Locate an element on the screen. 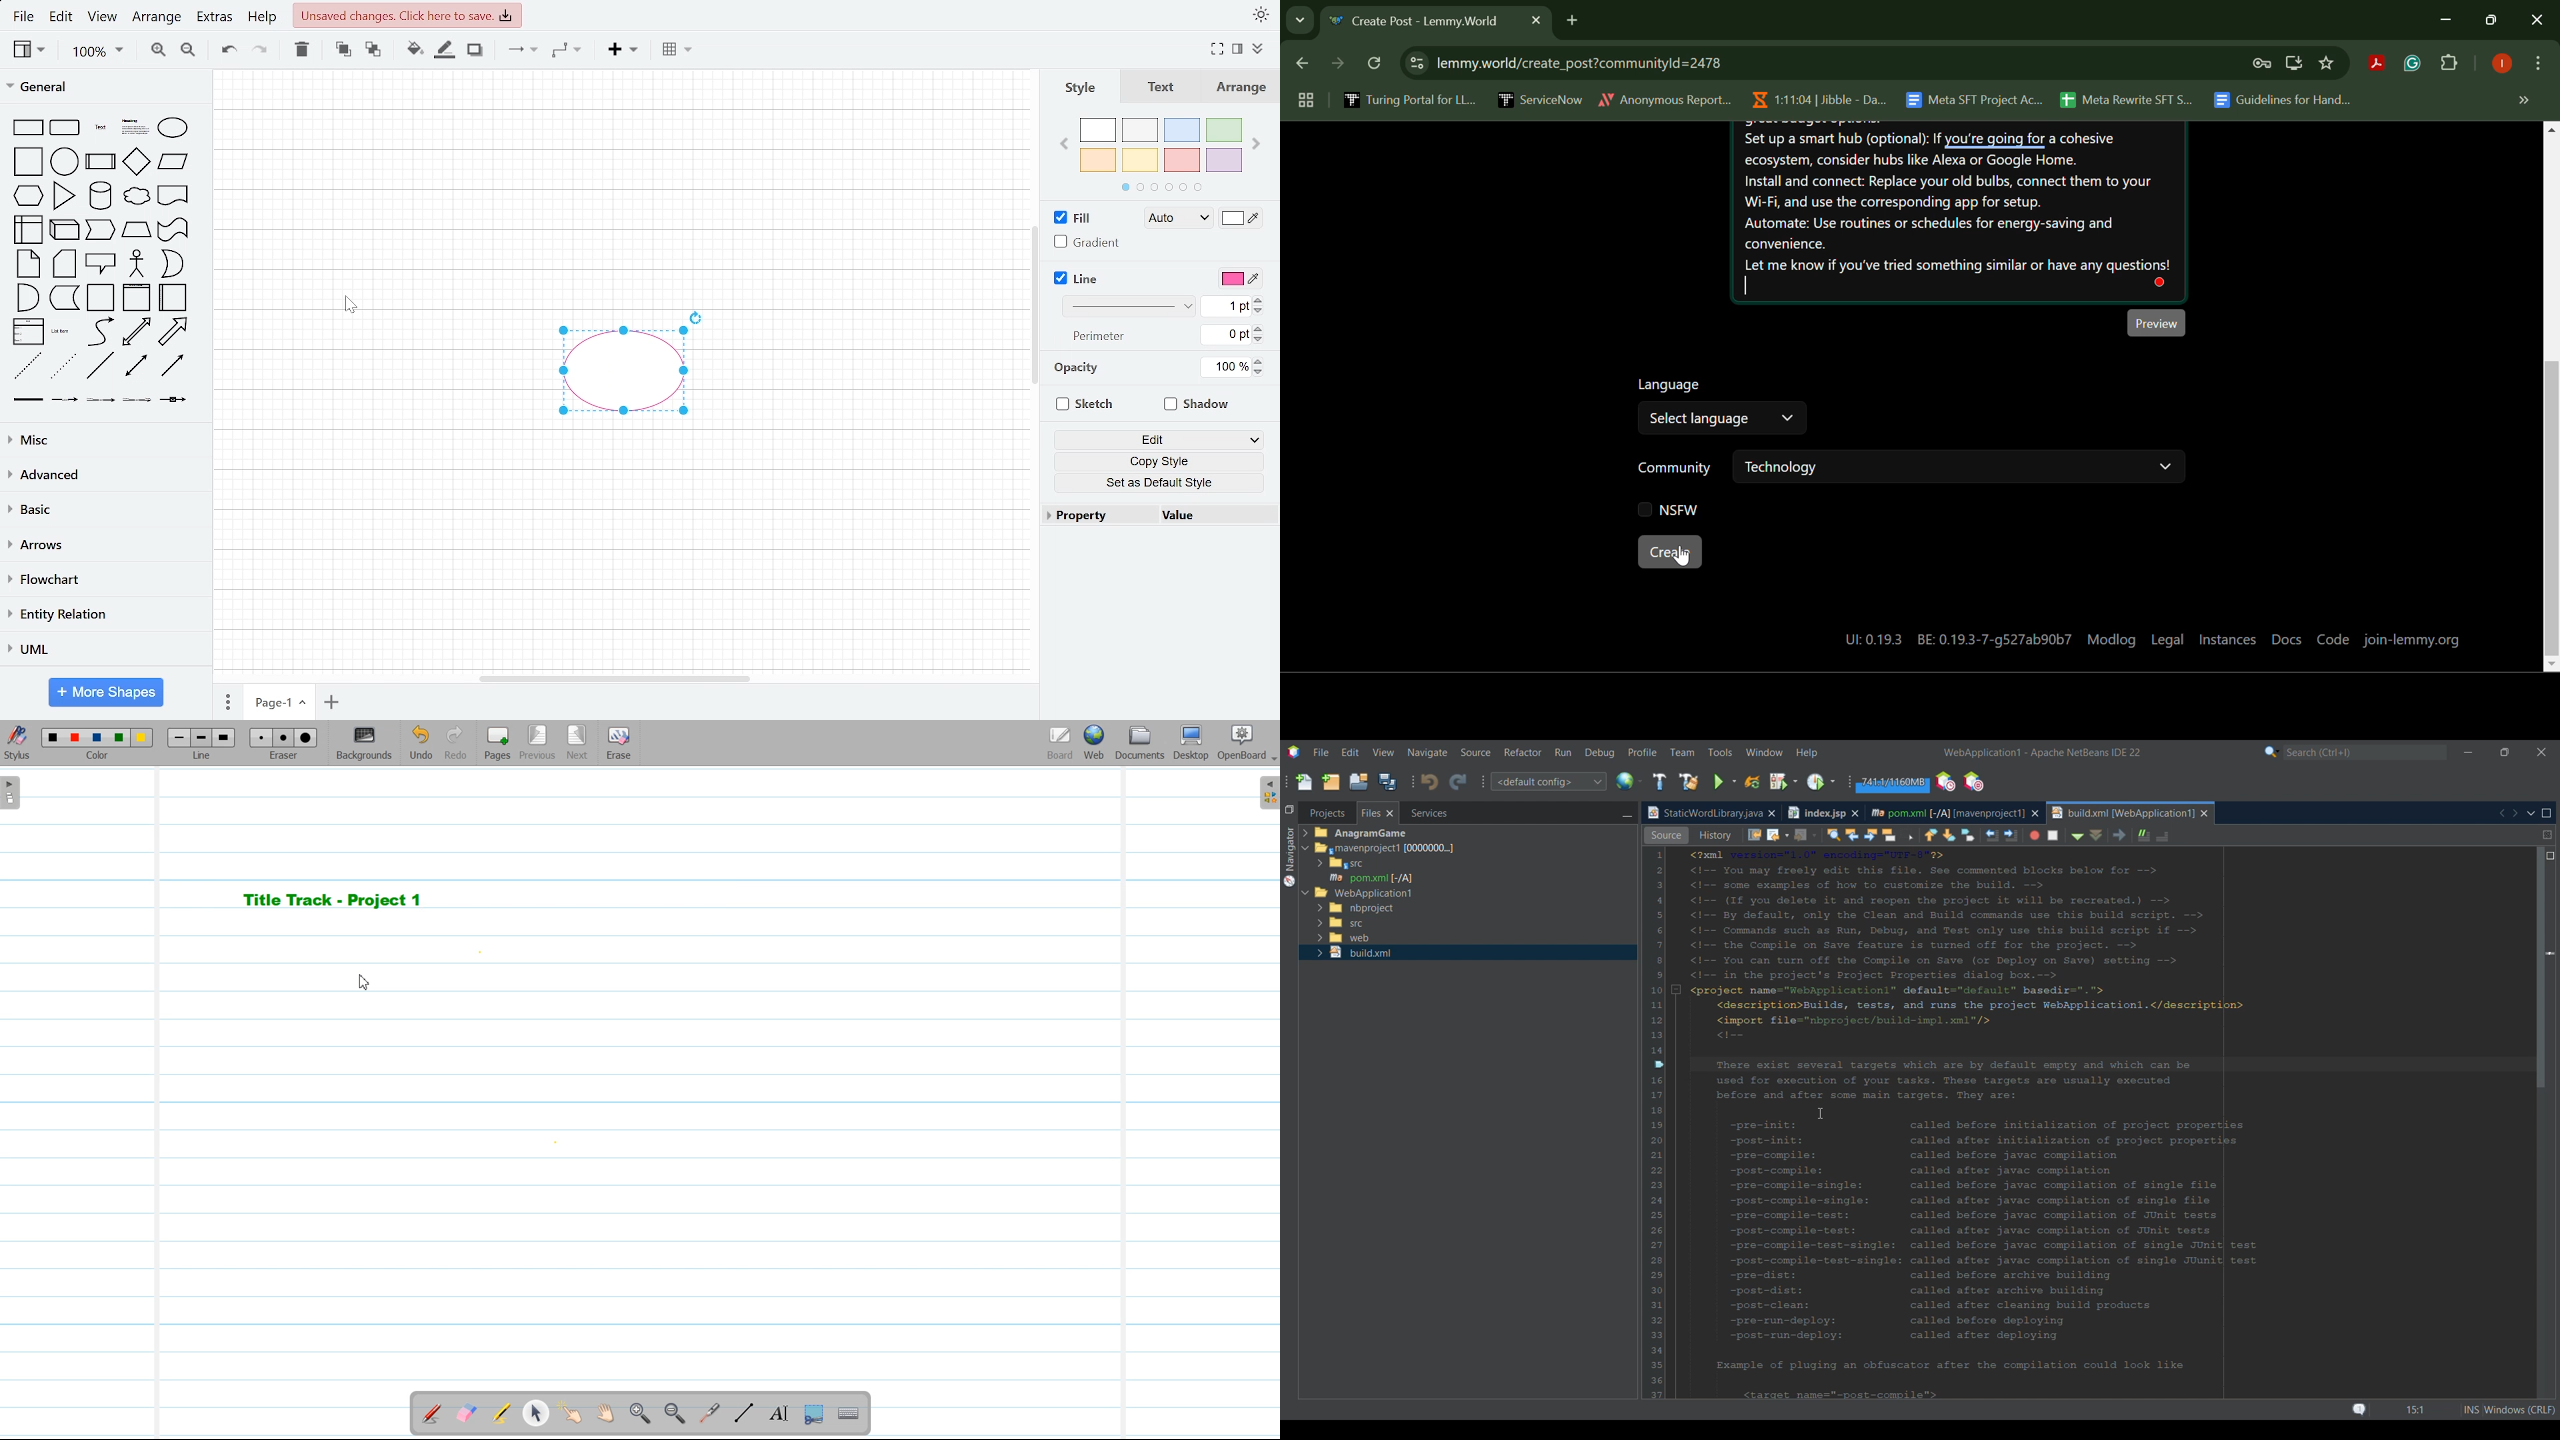 Image resolution: width=2576 pixels, height=1456 pixels. horizontal container is located at coordinates (172, 299).